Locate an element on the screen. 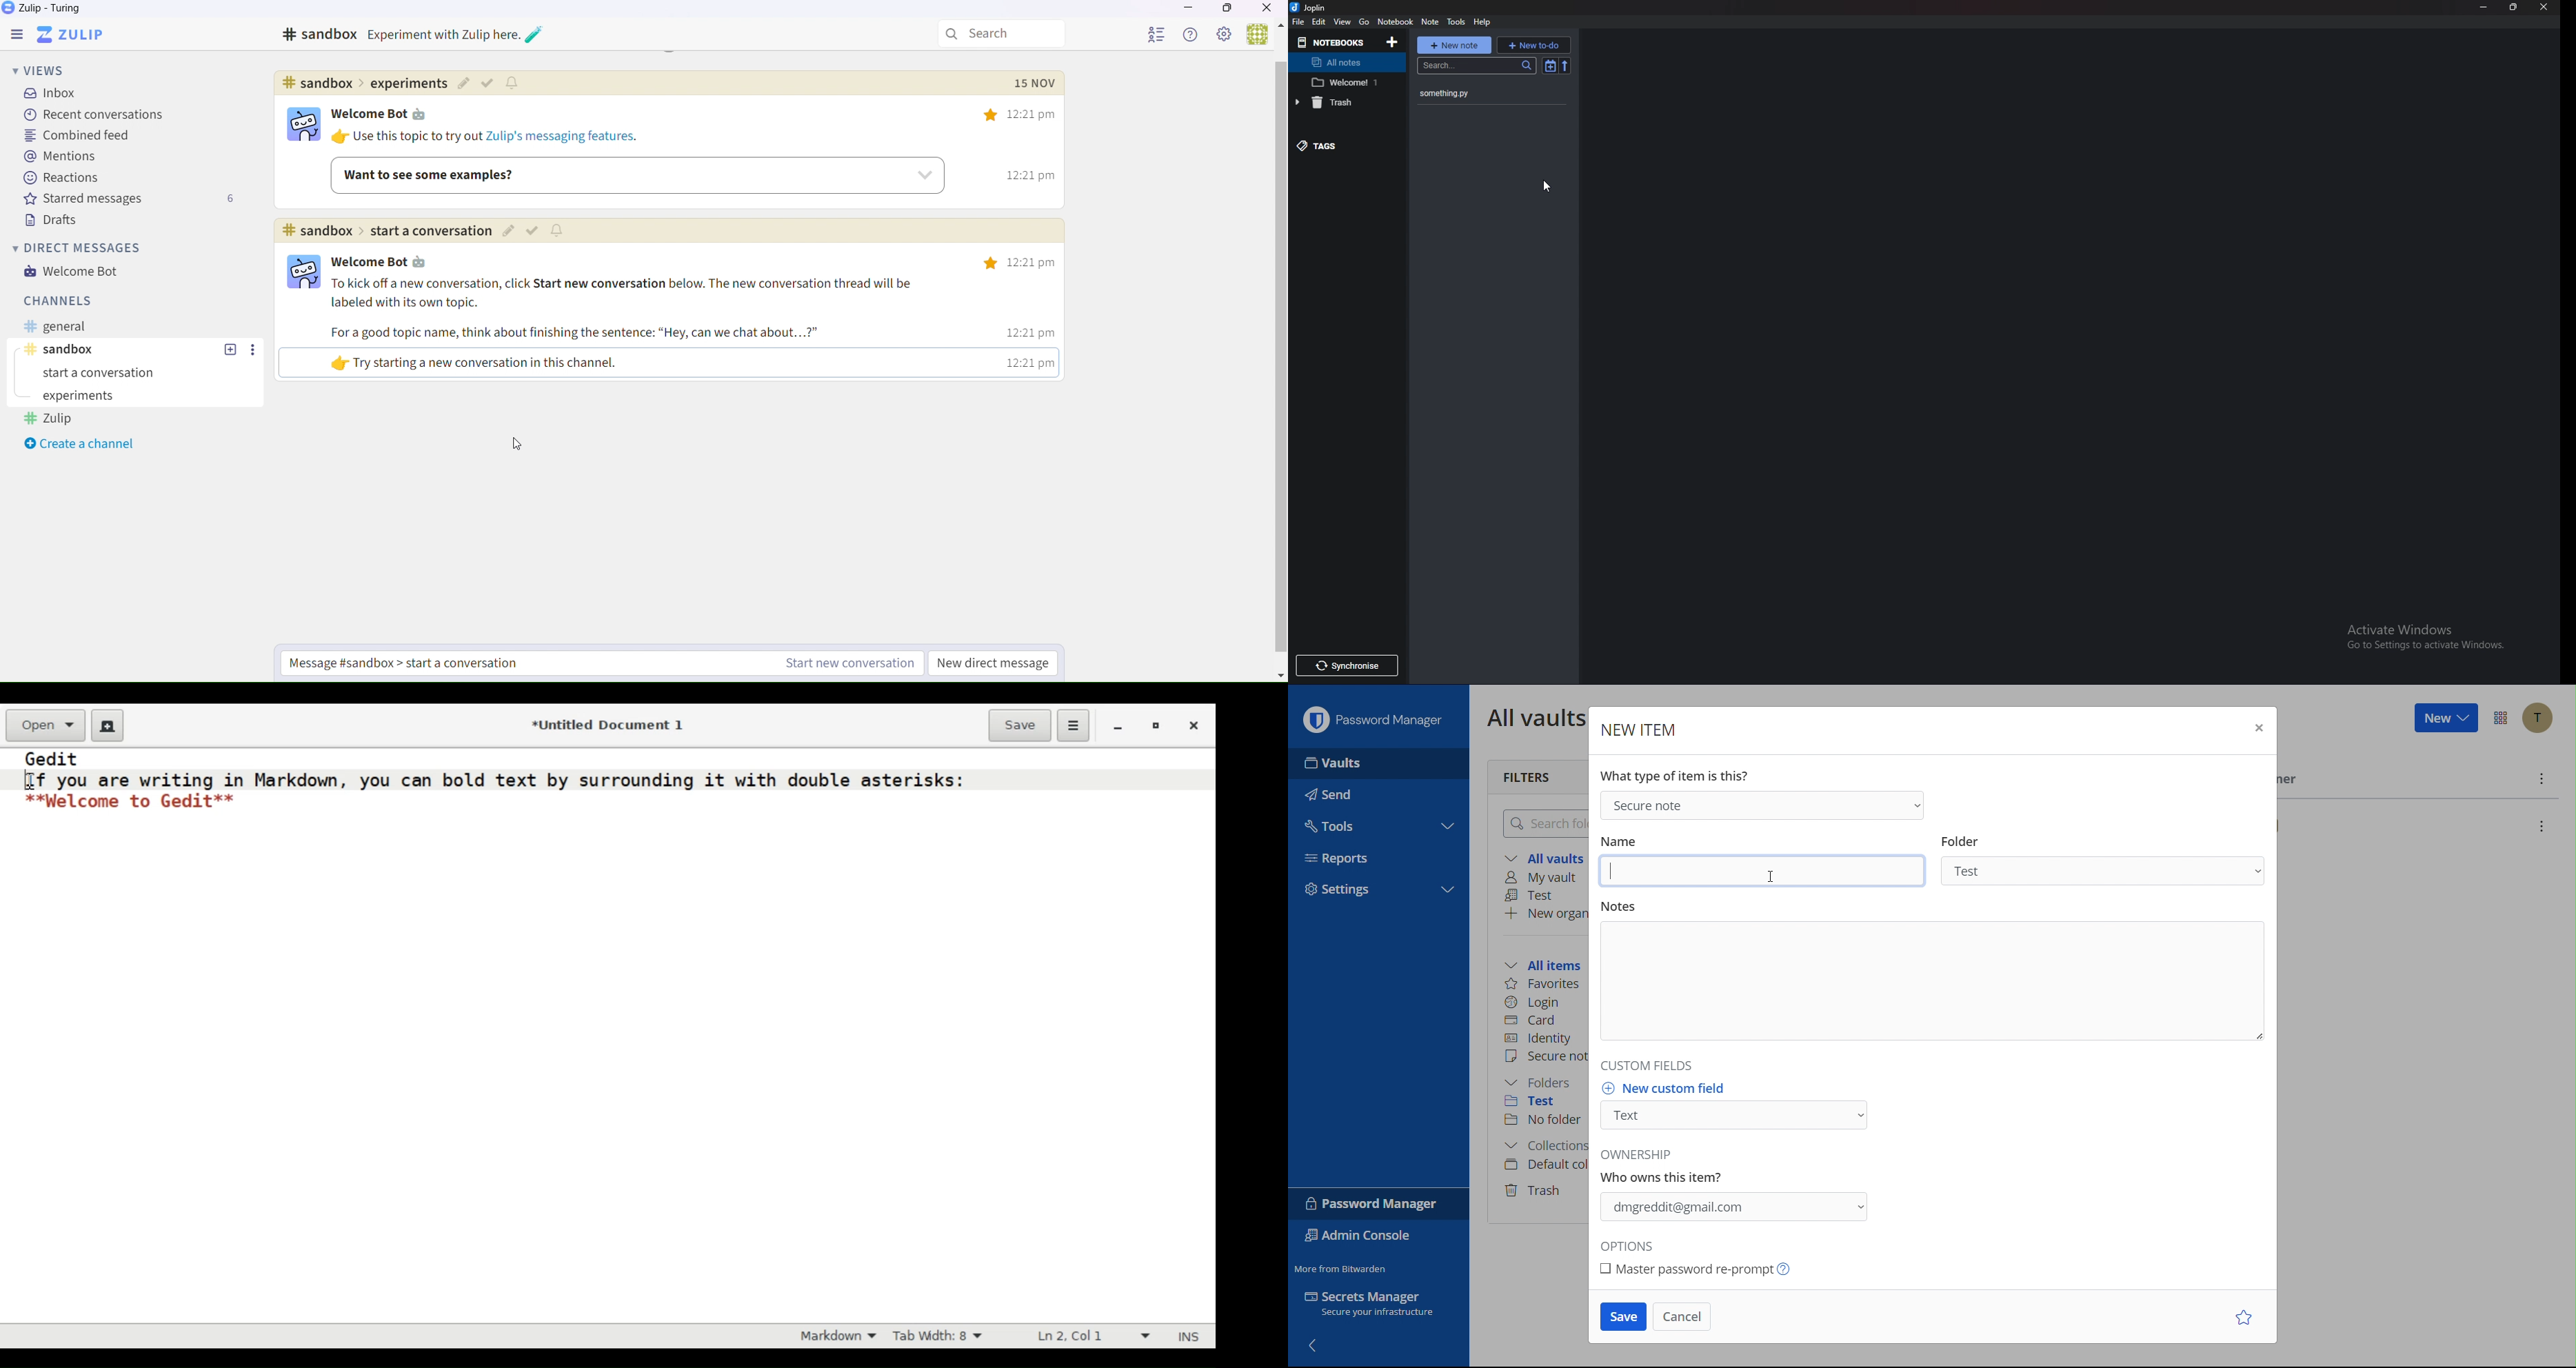 The height and width of the screenshot is (1372, 2576). Add notebooks is located at coordinates (1393, 41).